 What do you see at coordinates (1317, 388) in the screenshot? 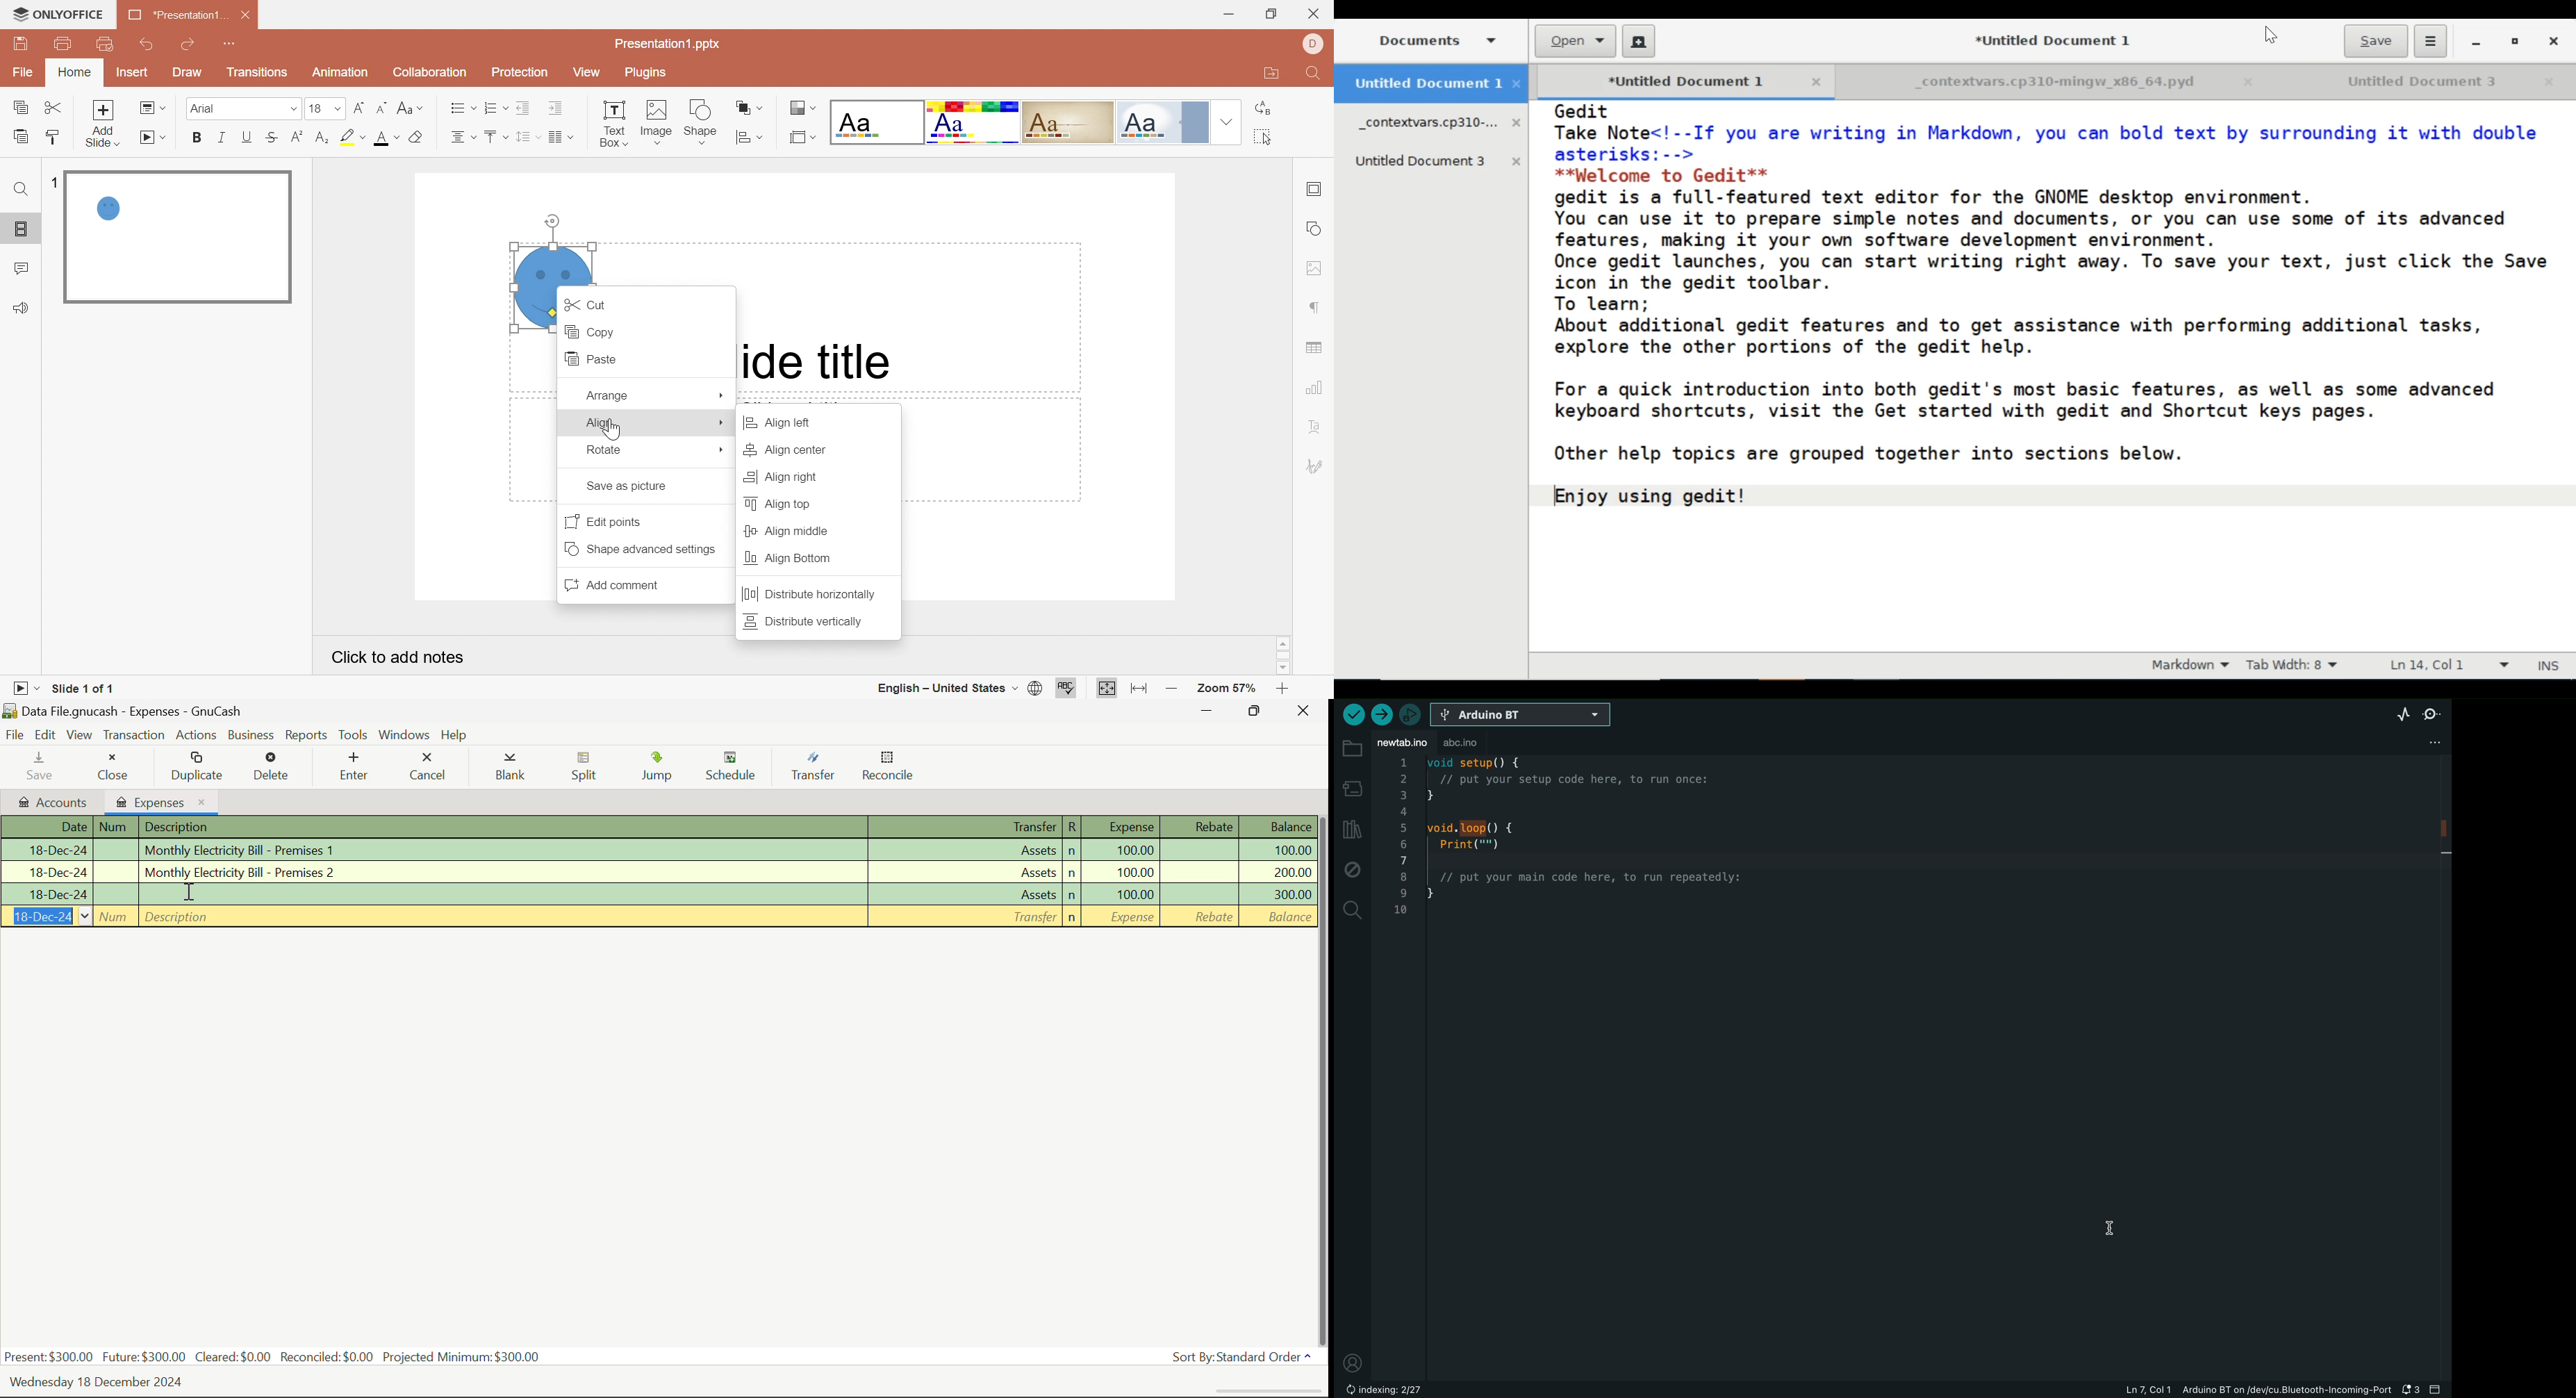
I see `chart settings` at bounding box center [1317, 388].